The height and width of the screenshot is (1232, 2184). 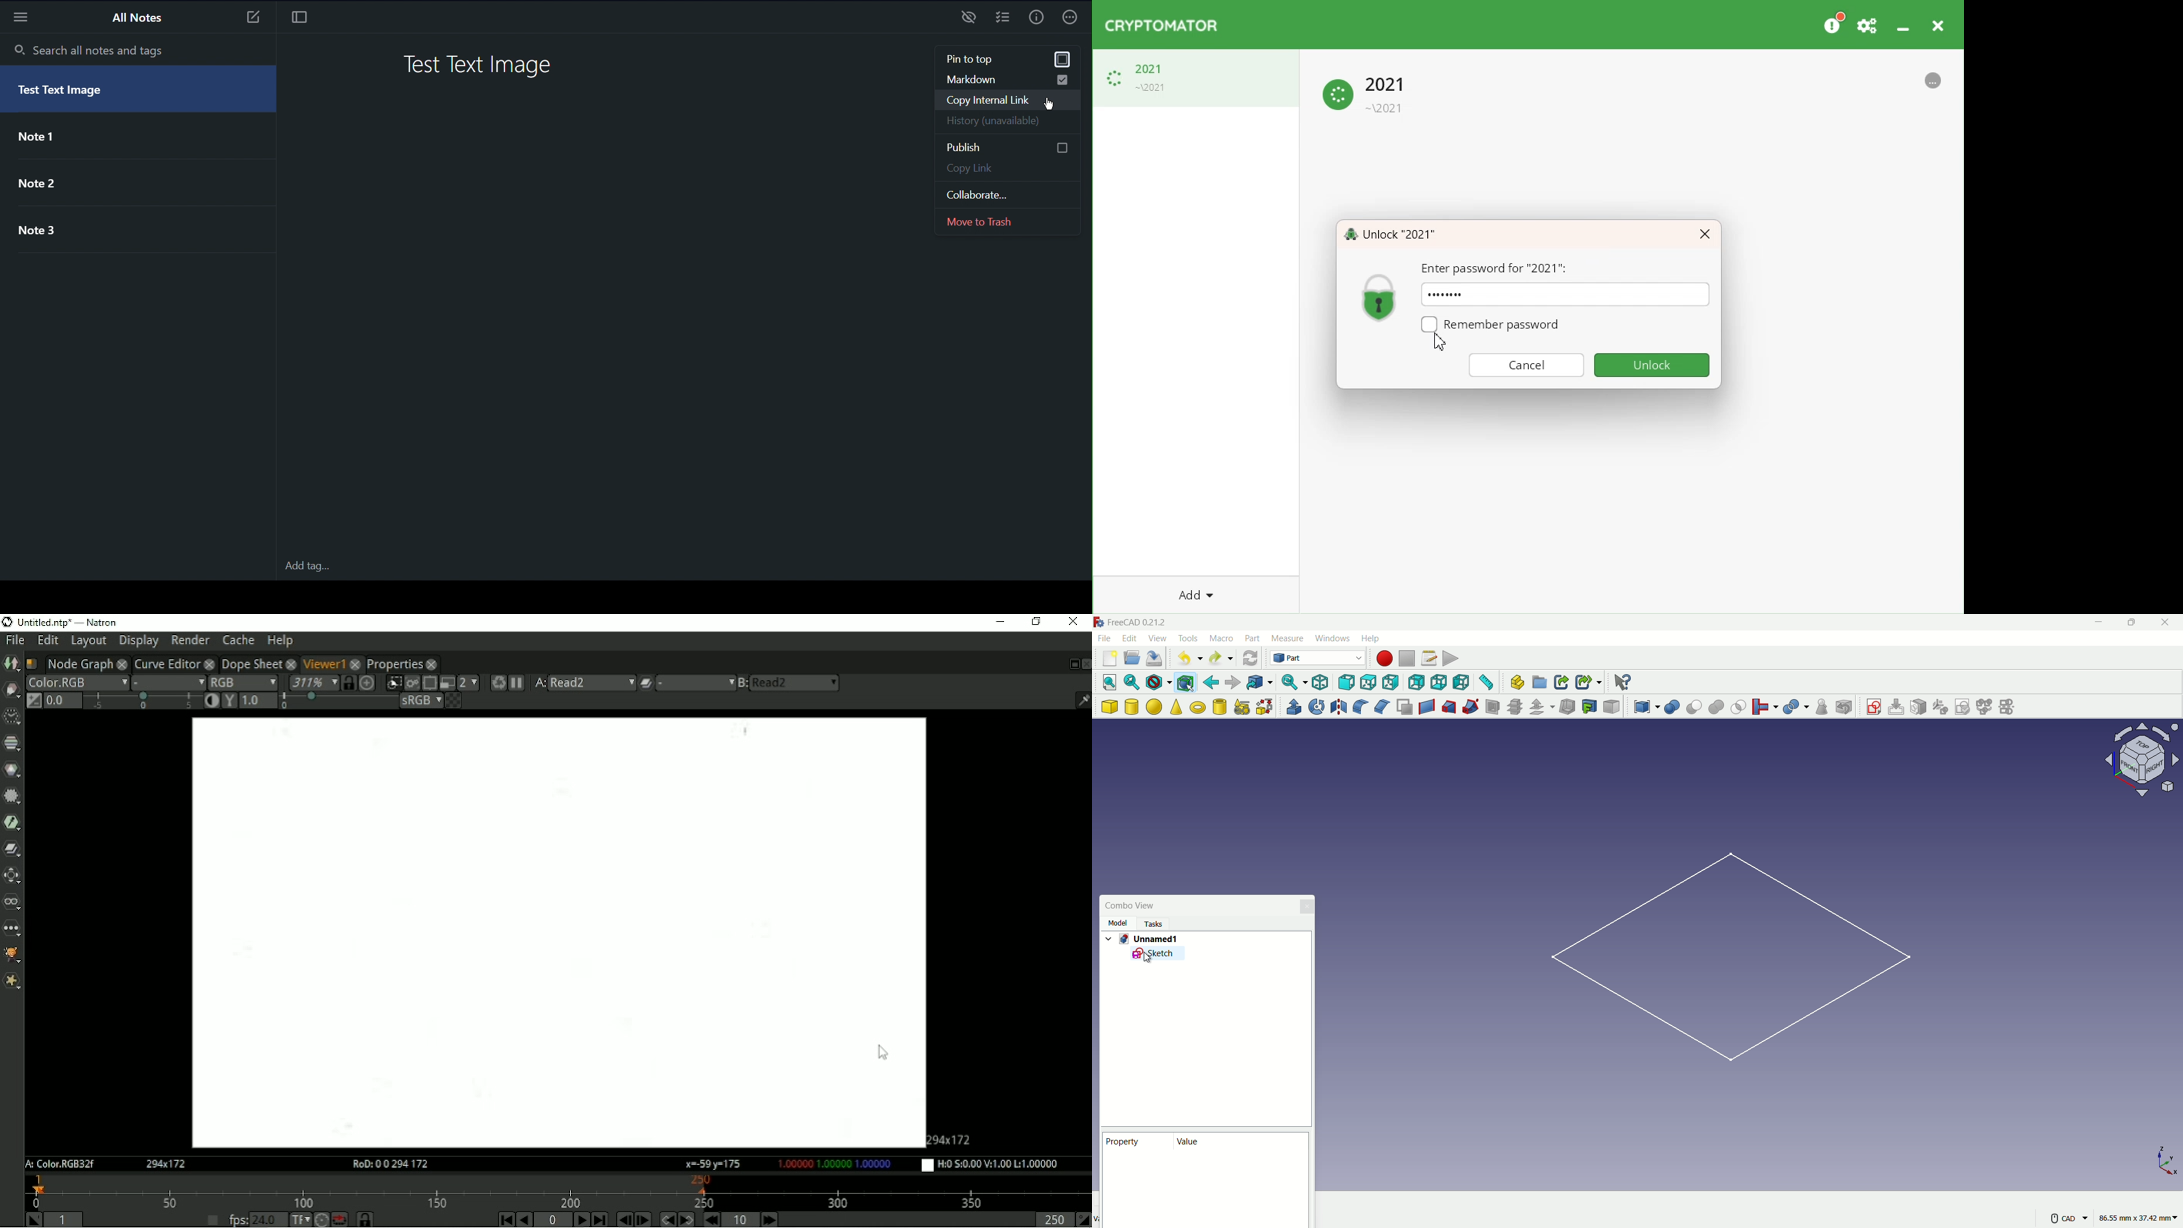 I want to click on Preview, so click(x=970, y=19).